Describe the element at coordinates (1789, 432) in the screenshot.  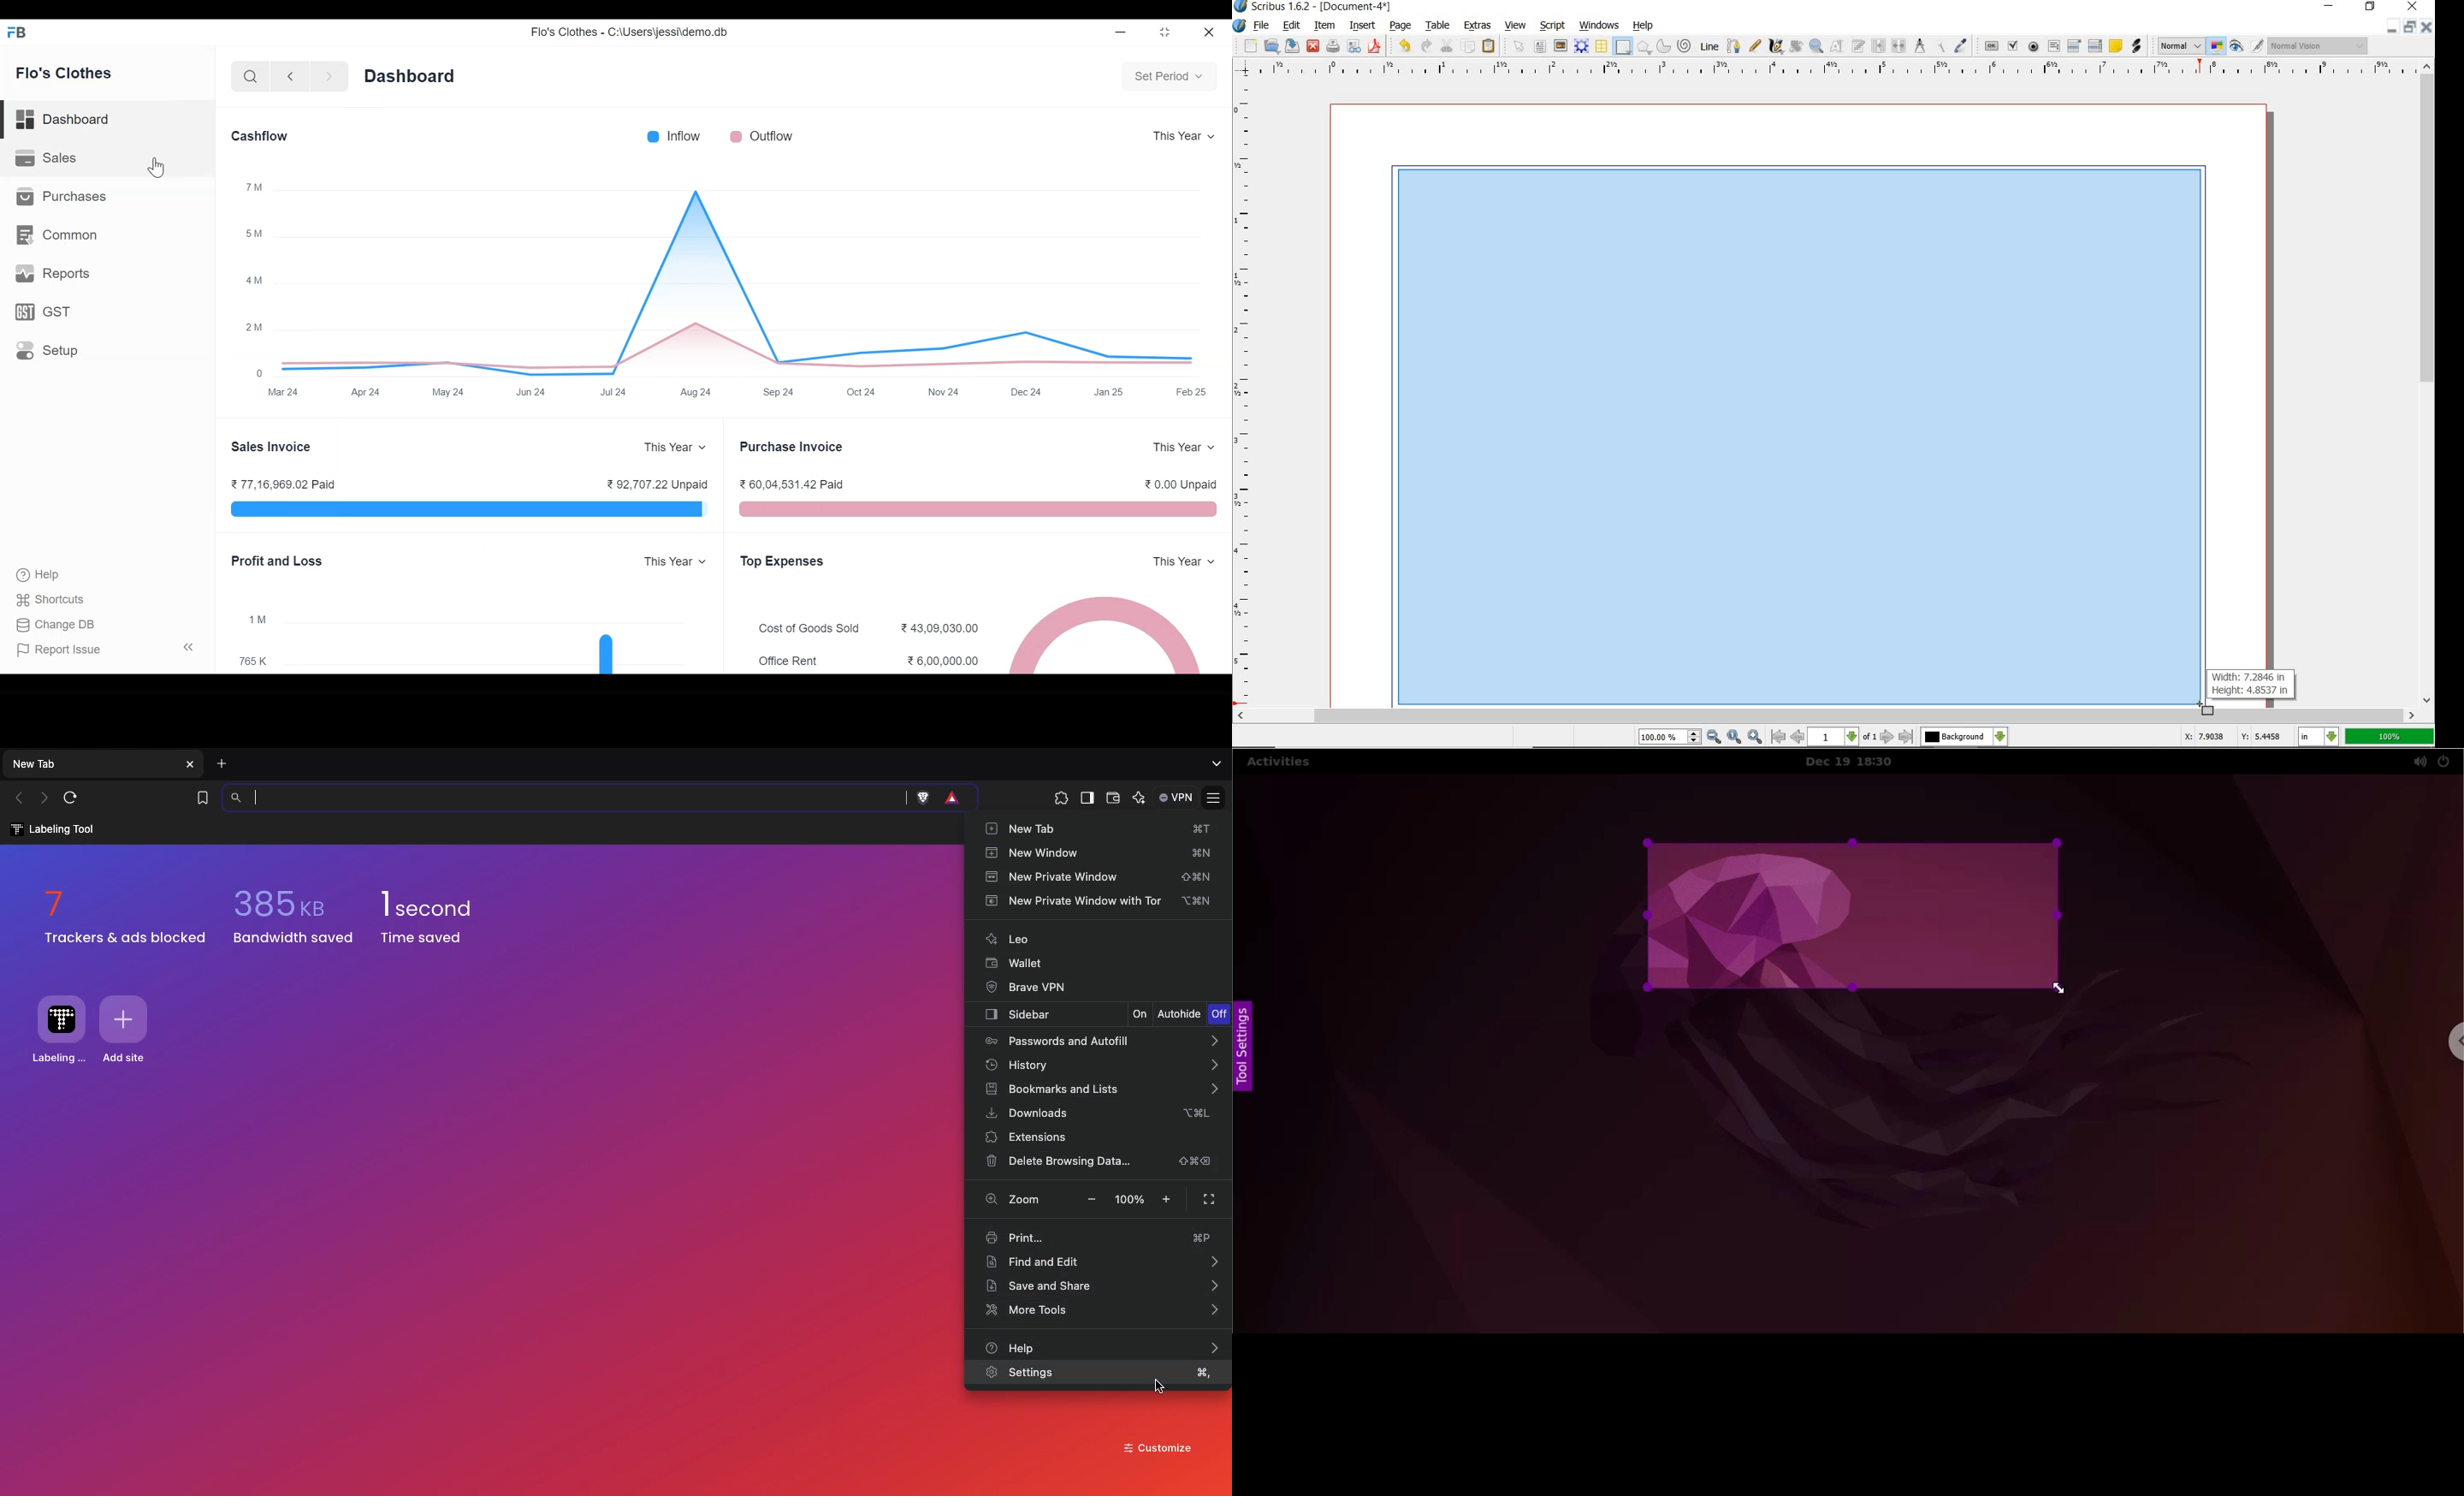
I see `drawing rectangle` at that location.